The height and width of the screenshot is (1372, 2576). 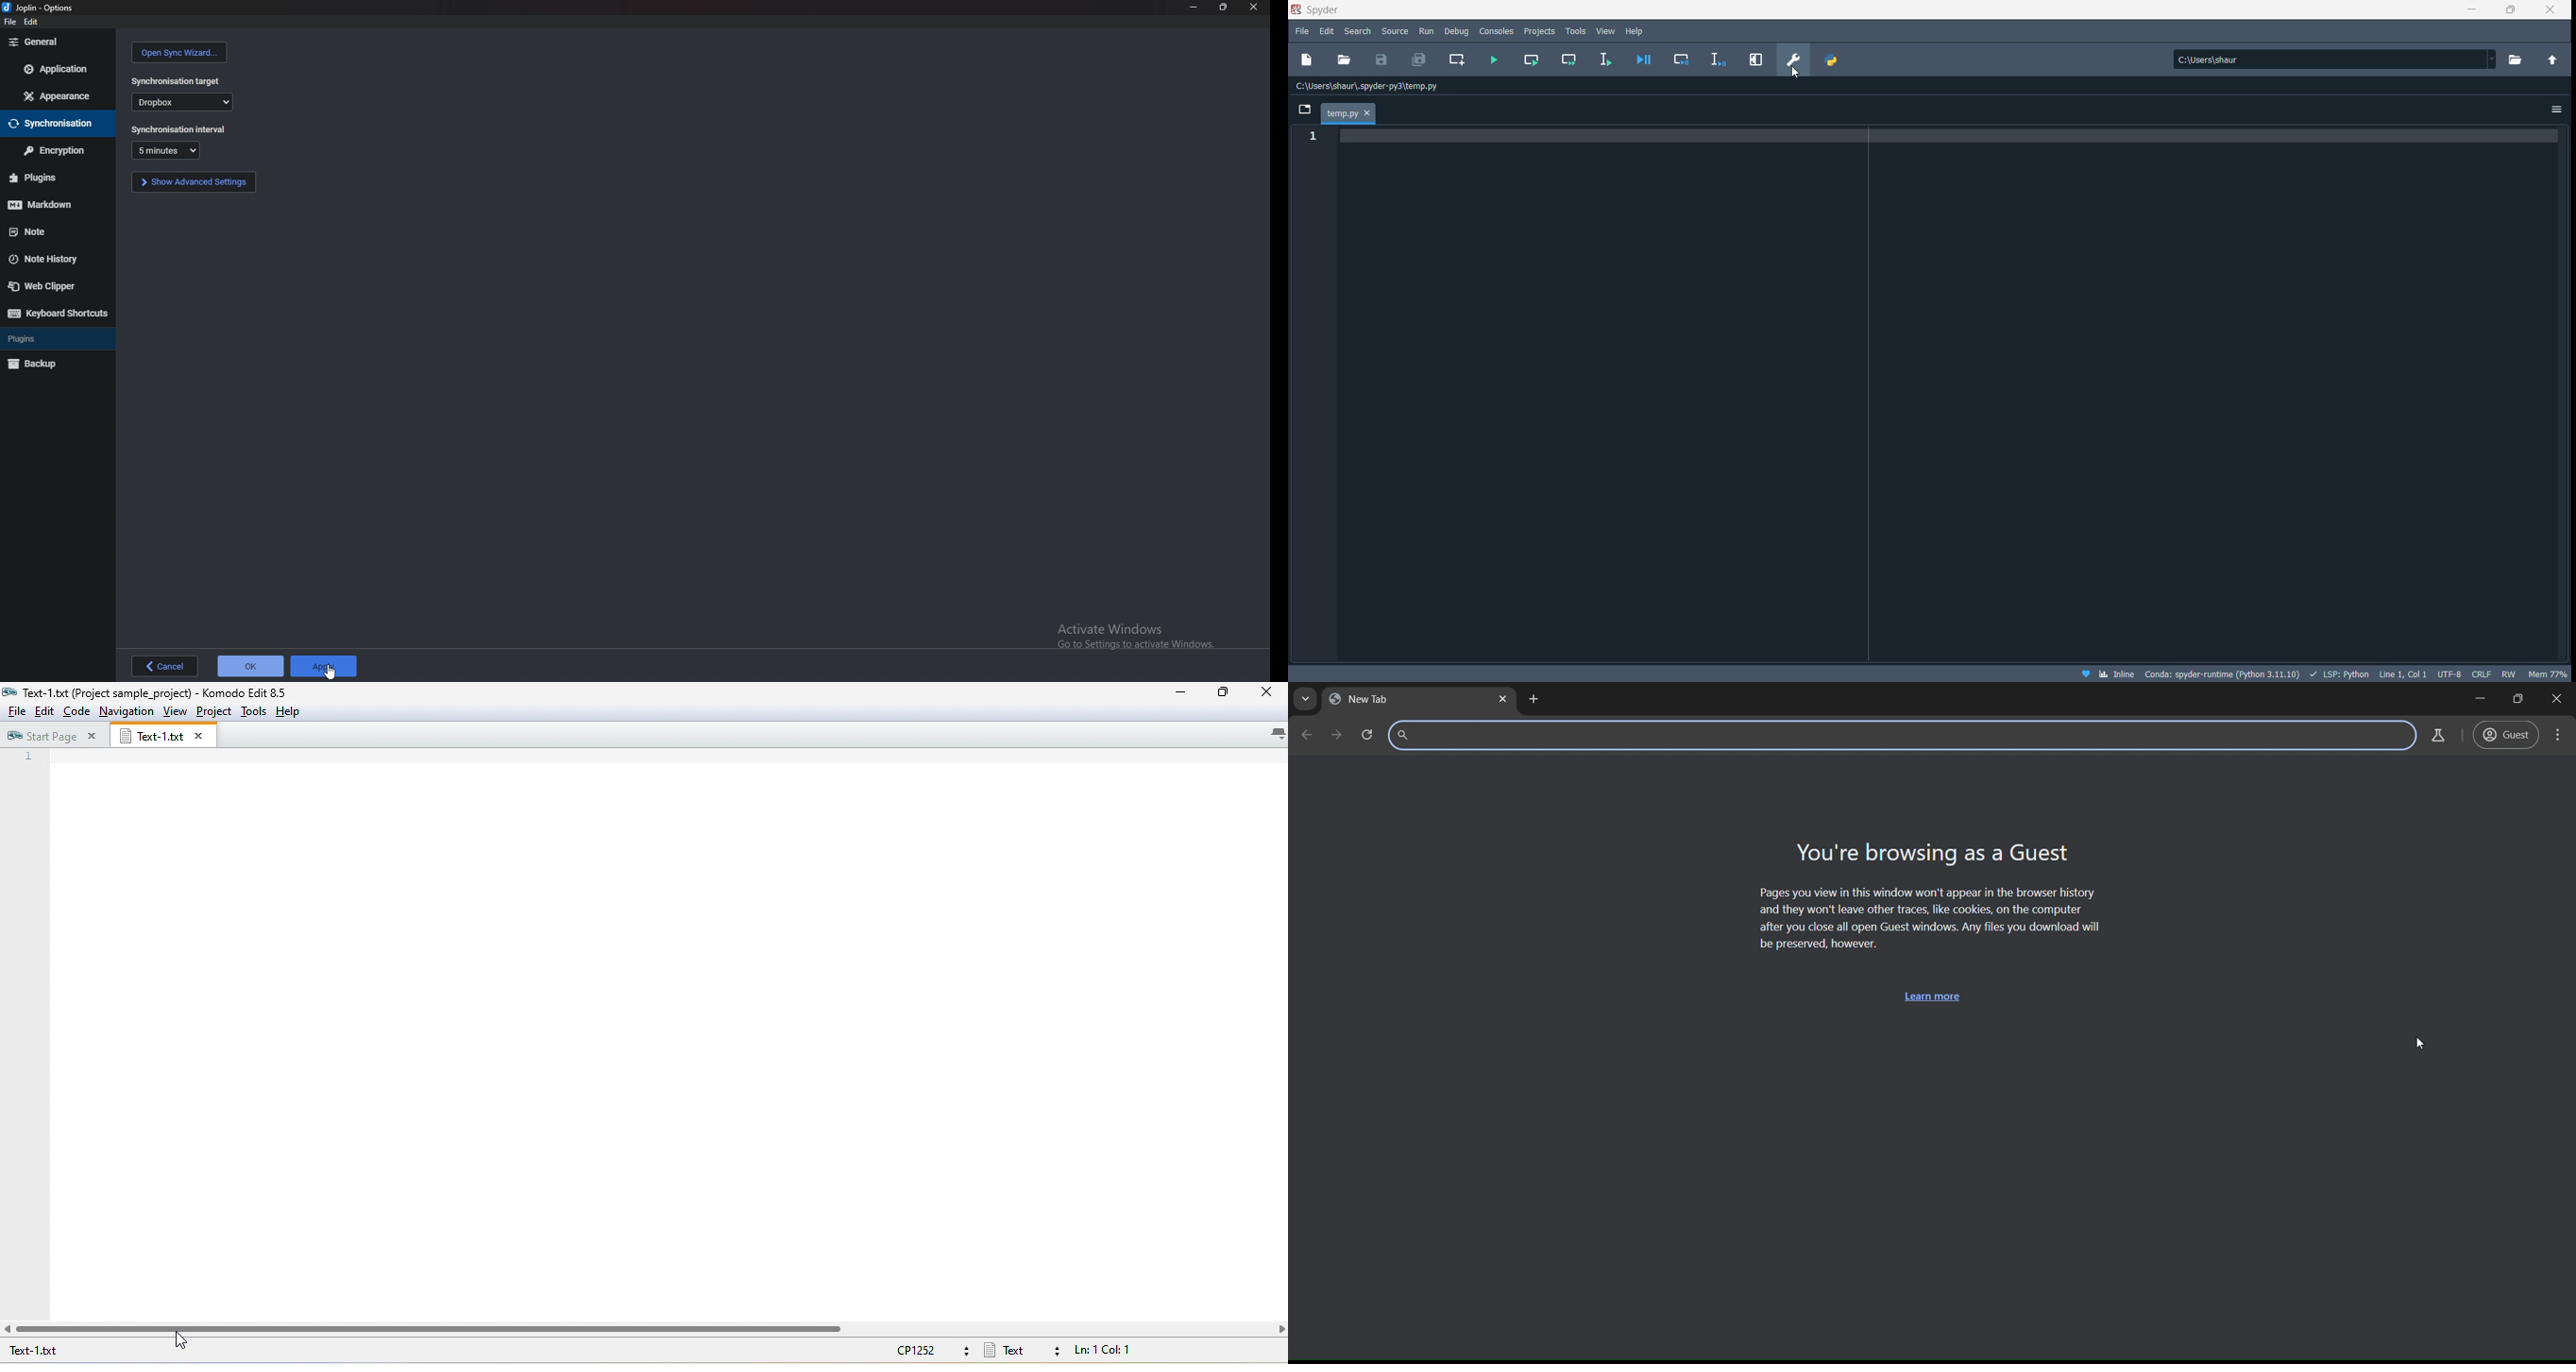 I want to click on file, so click(x=1301, y=30).